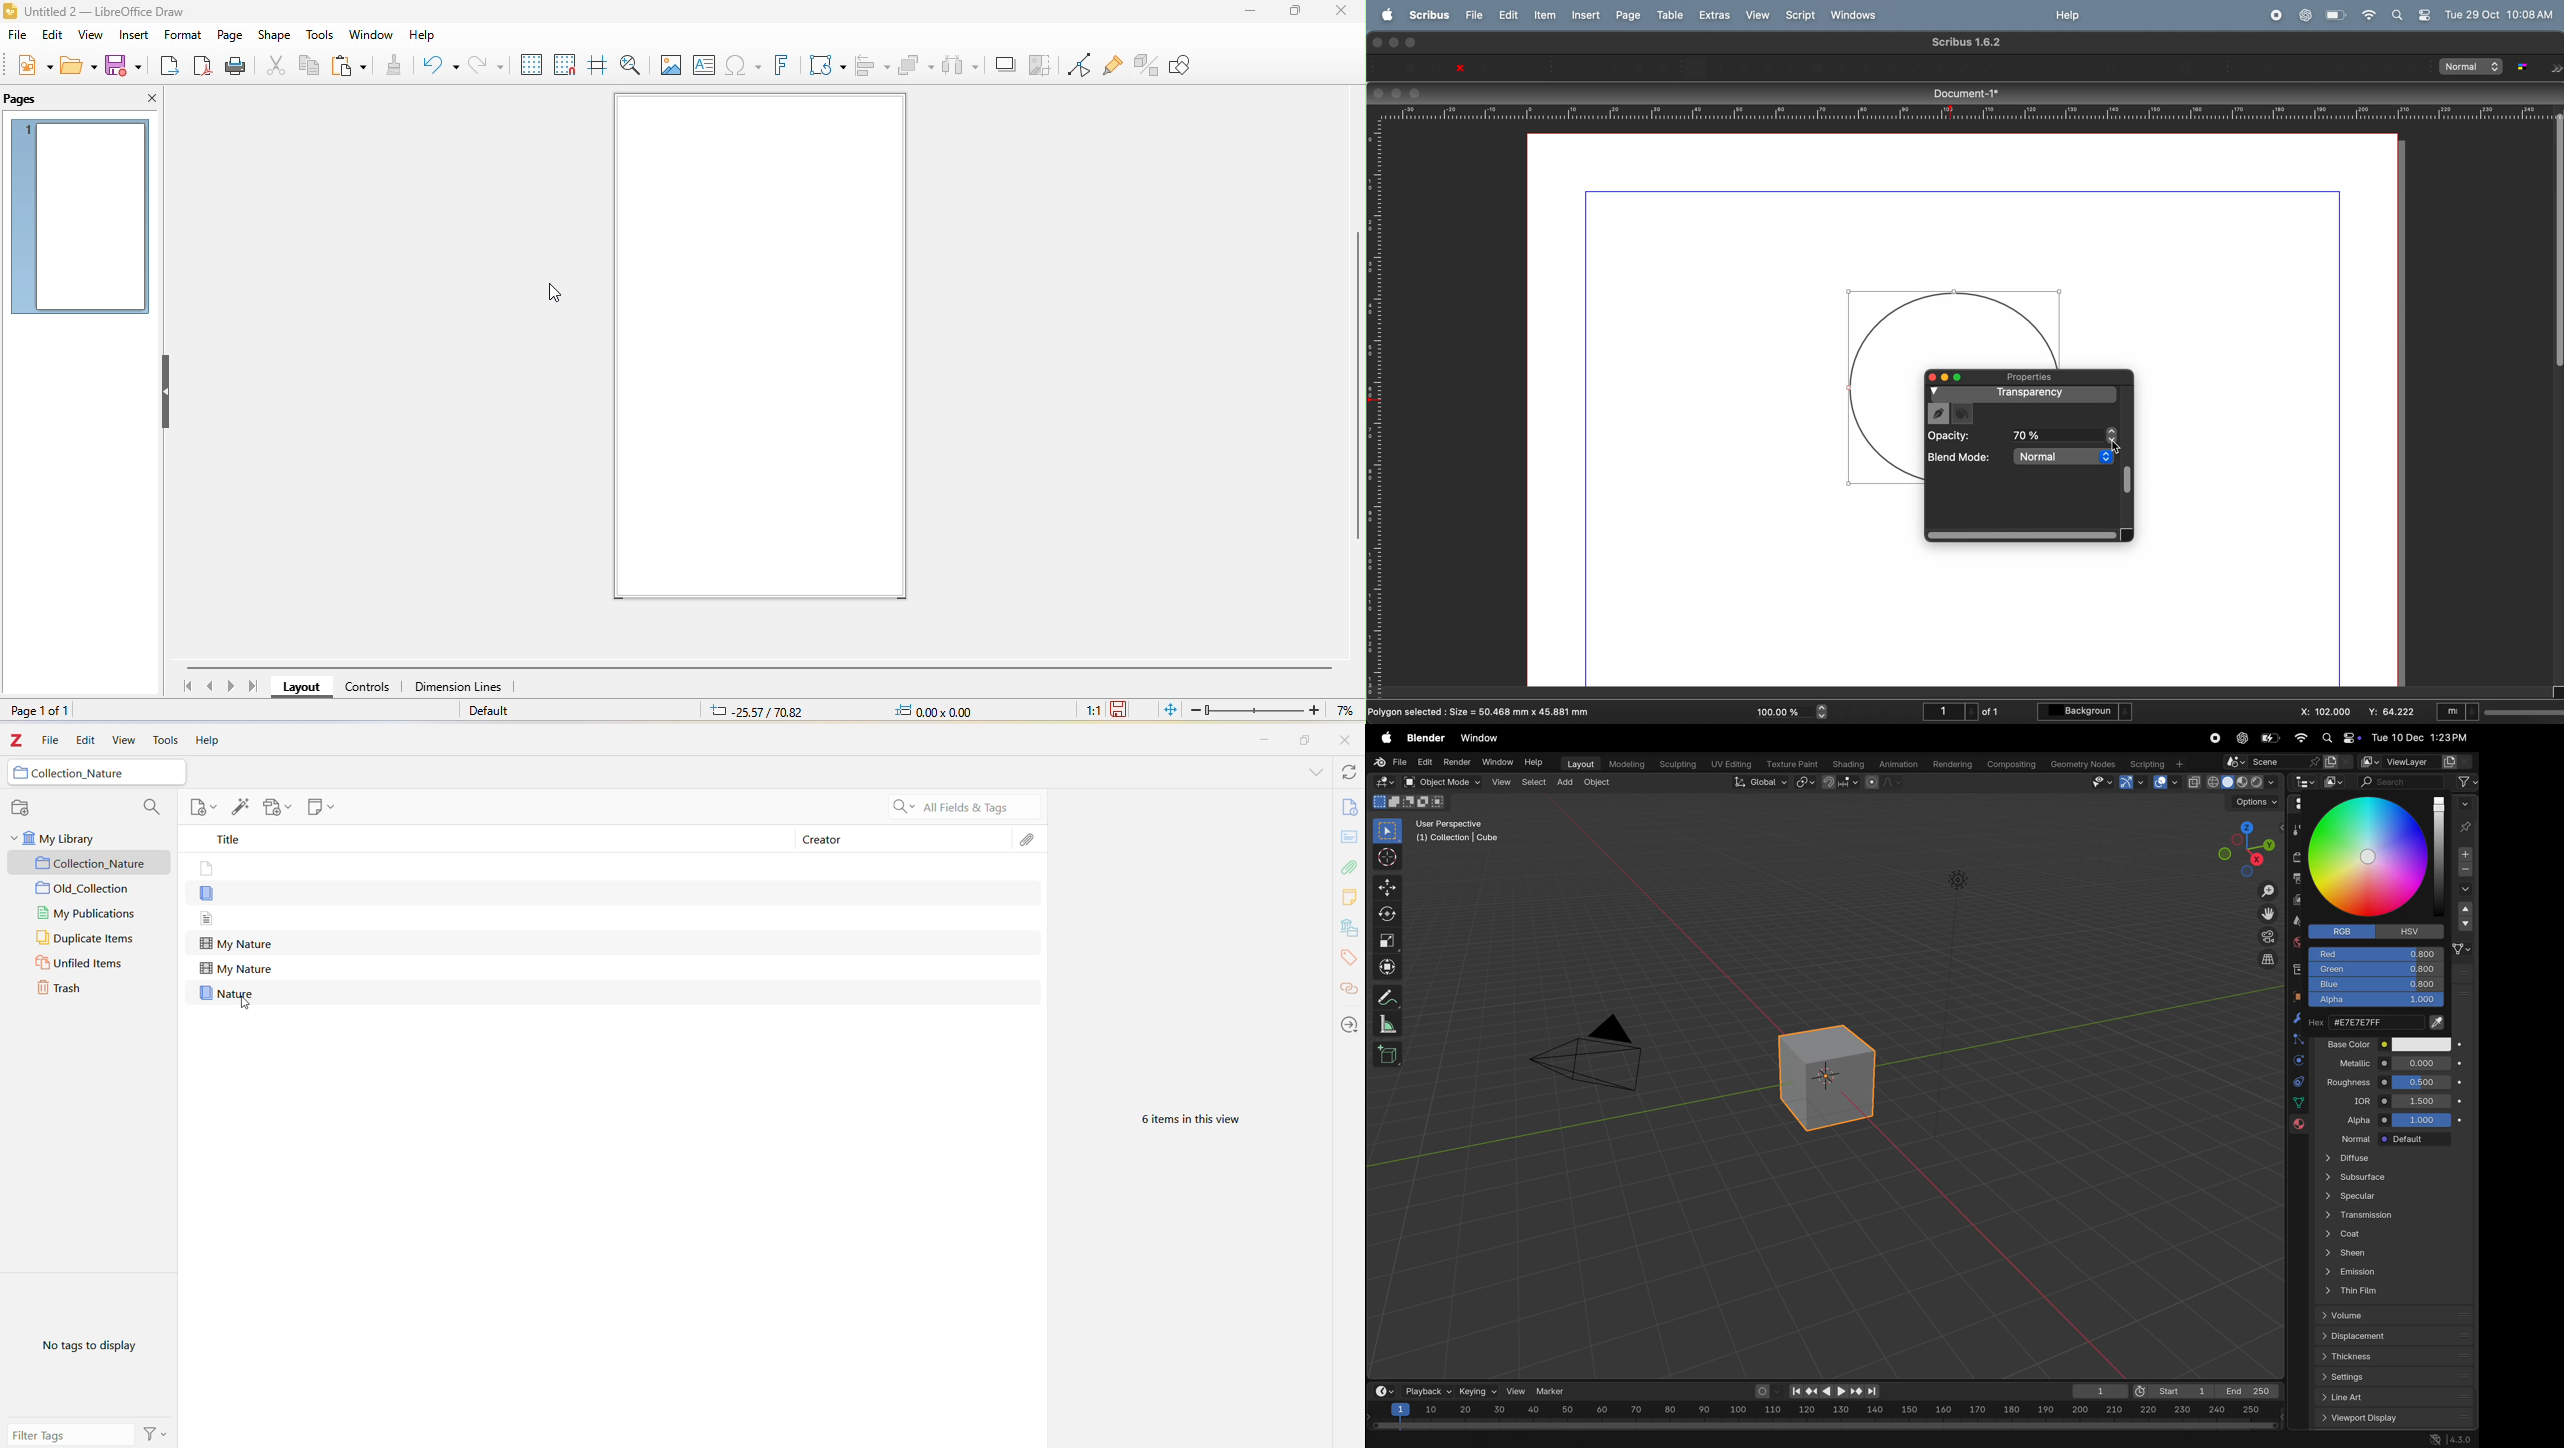 This screenshot has height=1456, width=2576. What do you see at coordinates (1668, 14) in the screenshot?
I see `table` at bounding box center [1668, 14].